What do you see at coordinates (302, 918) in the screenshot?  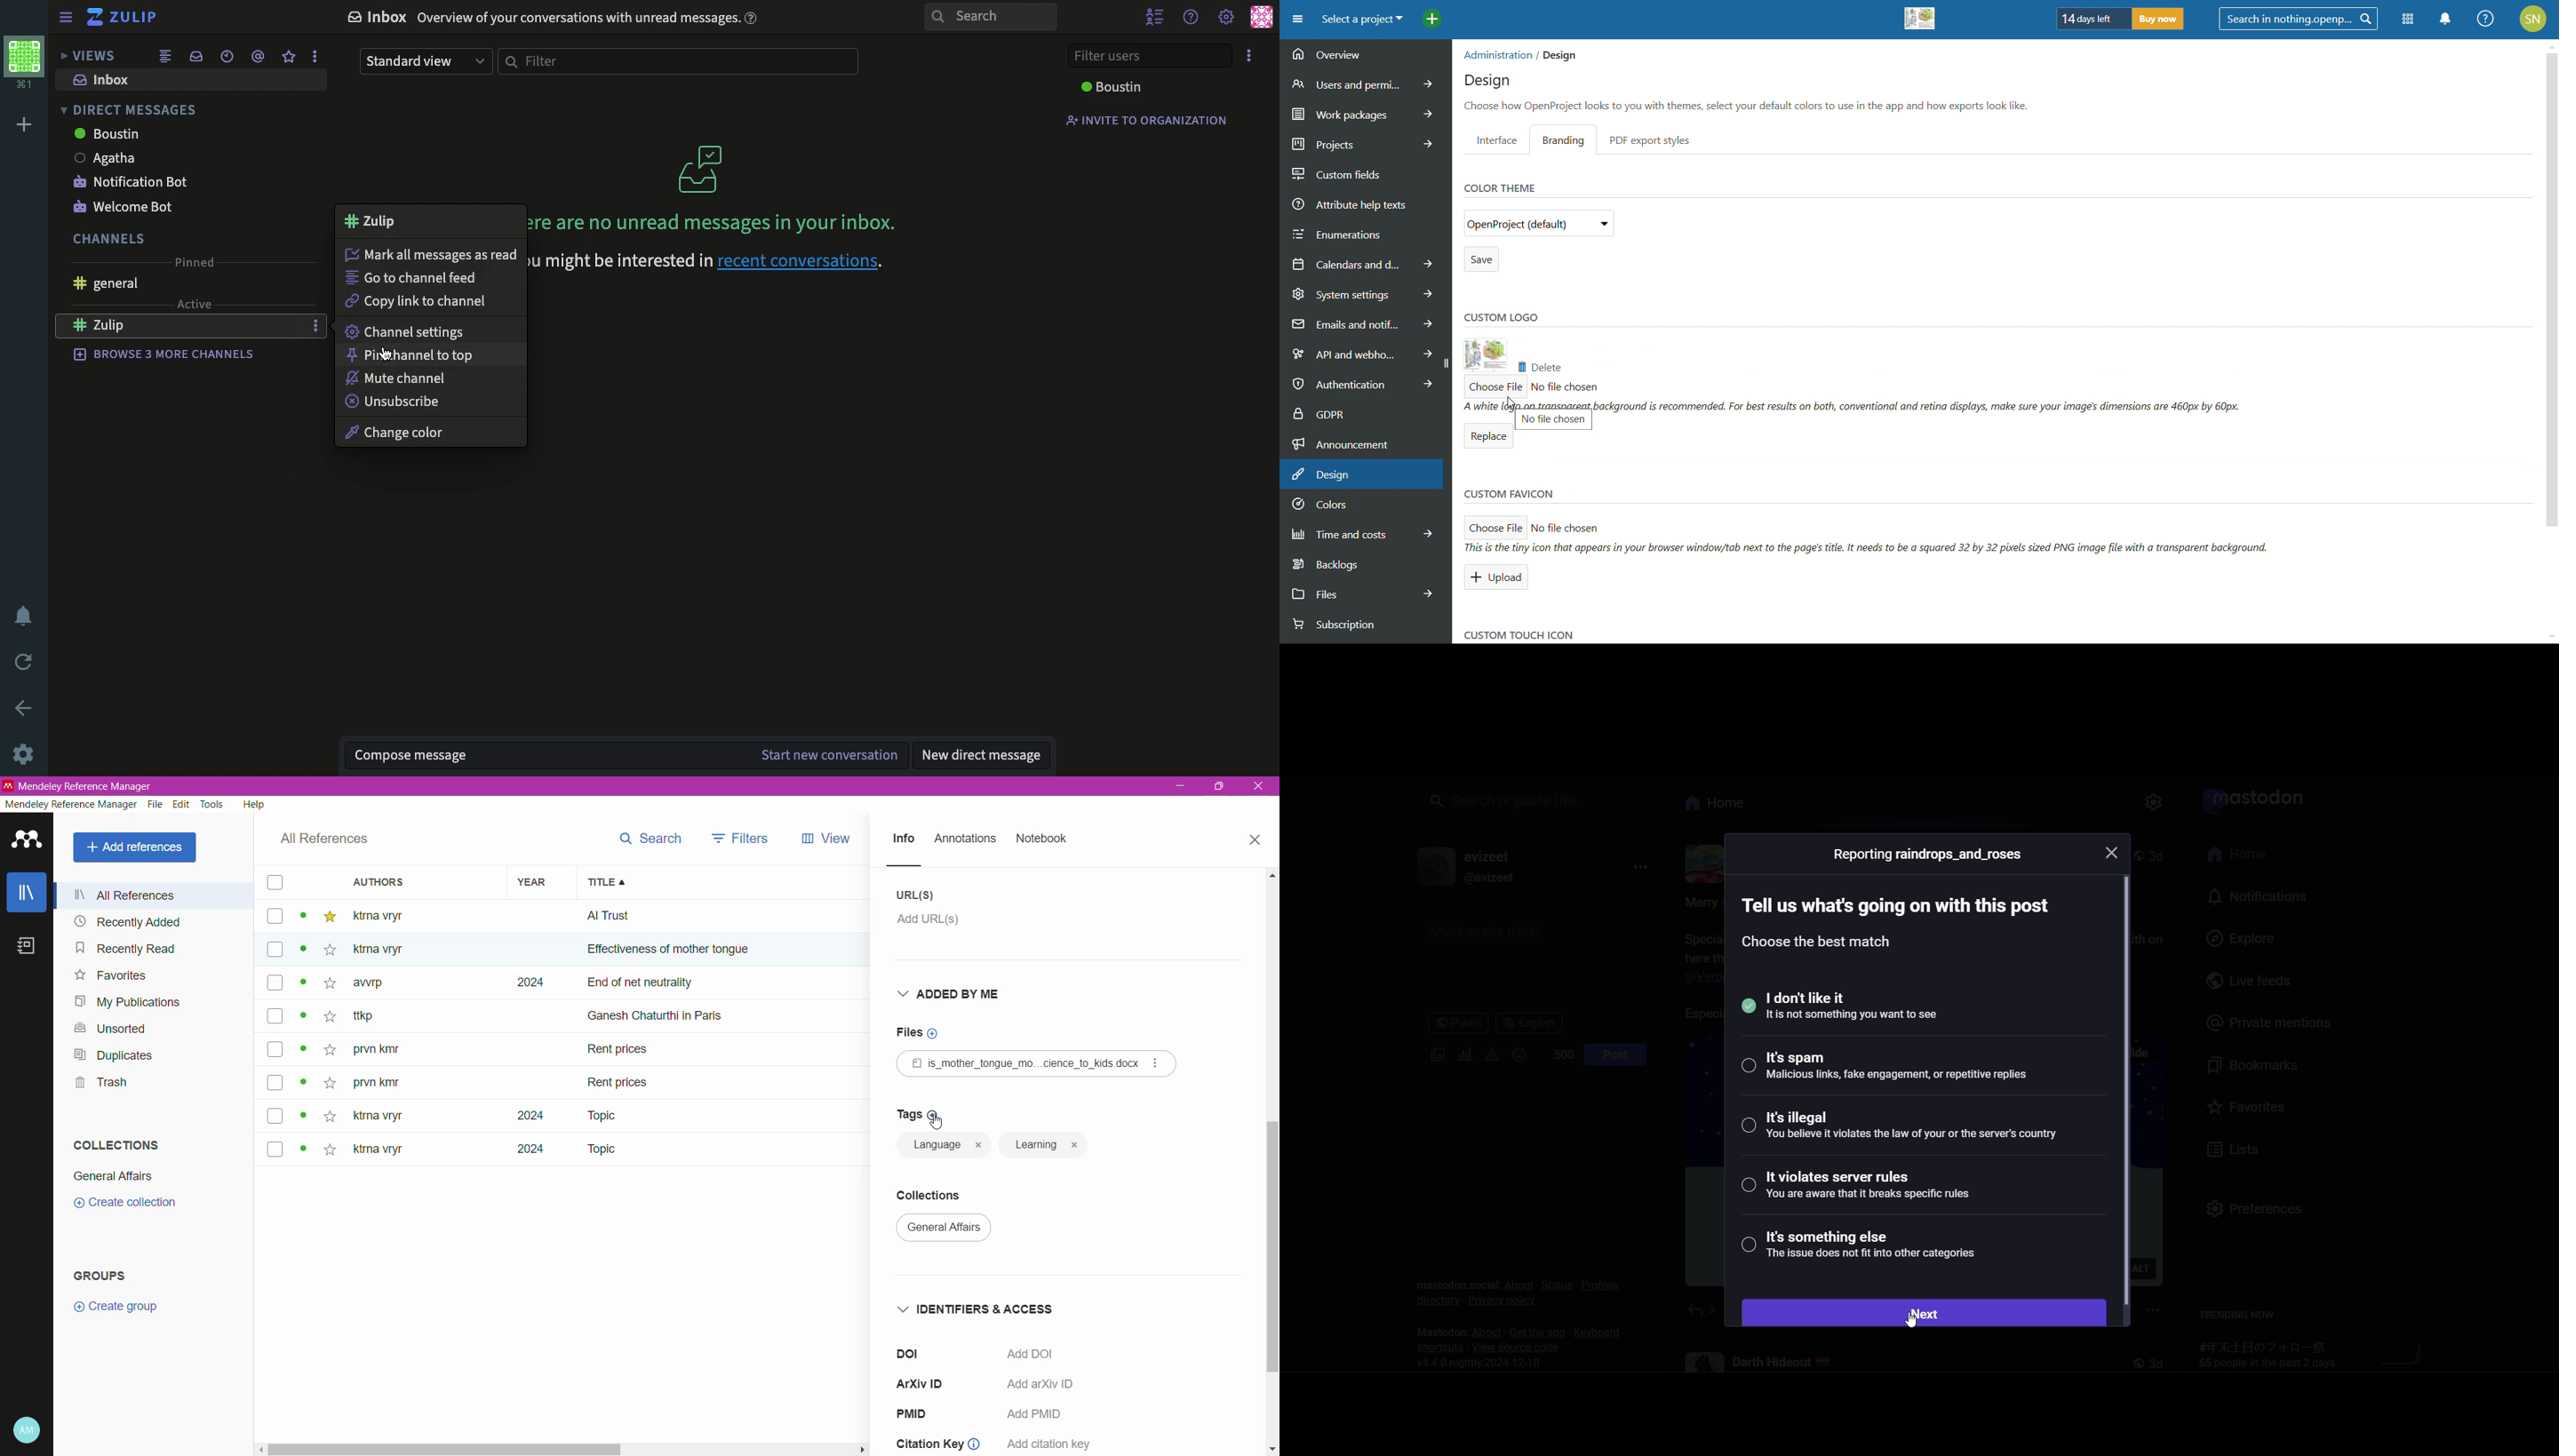 I see `dot ` at bounding box center [302, 918].